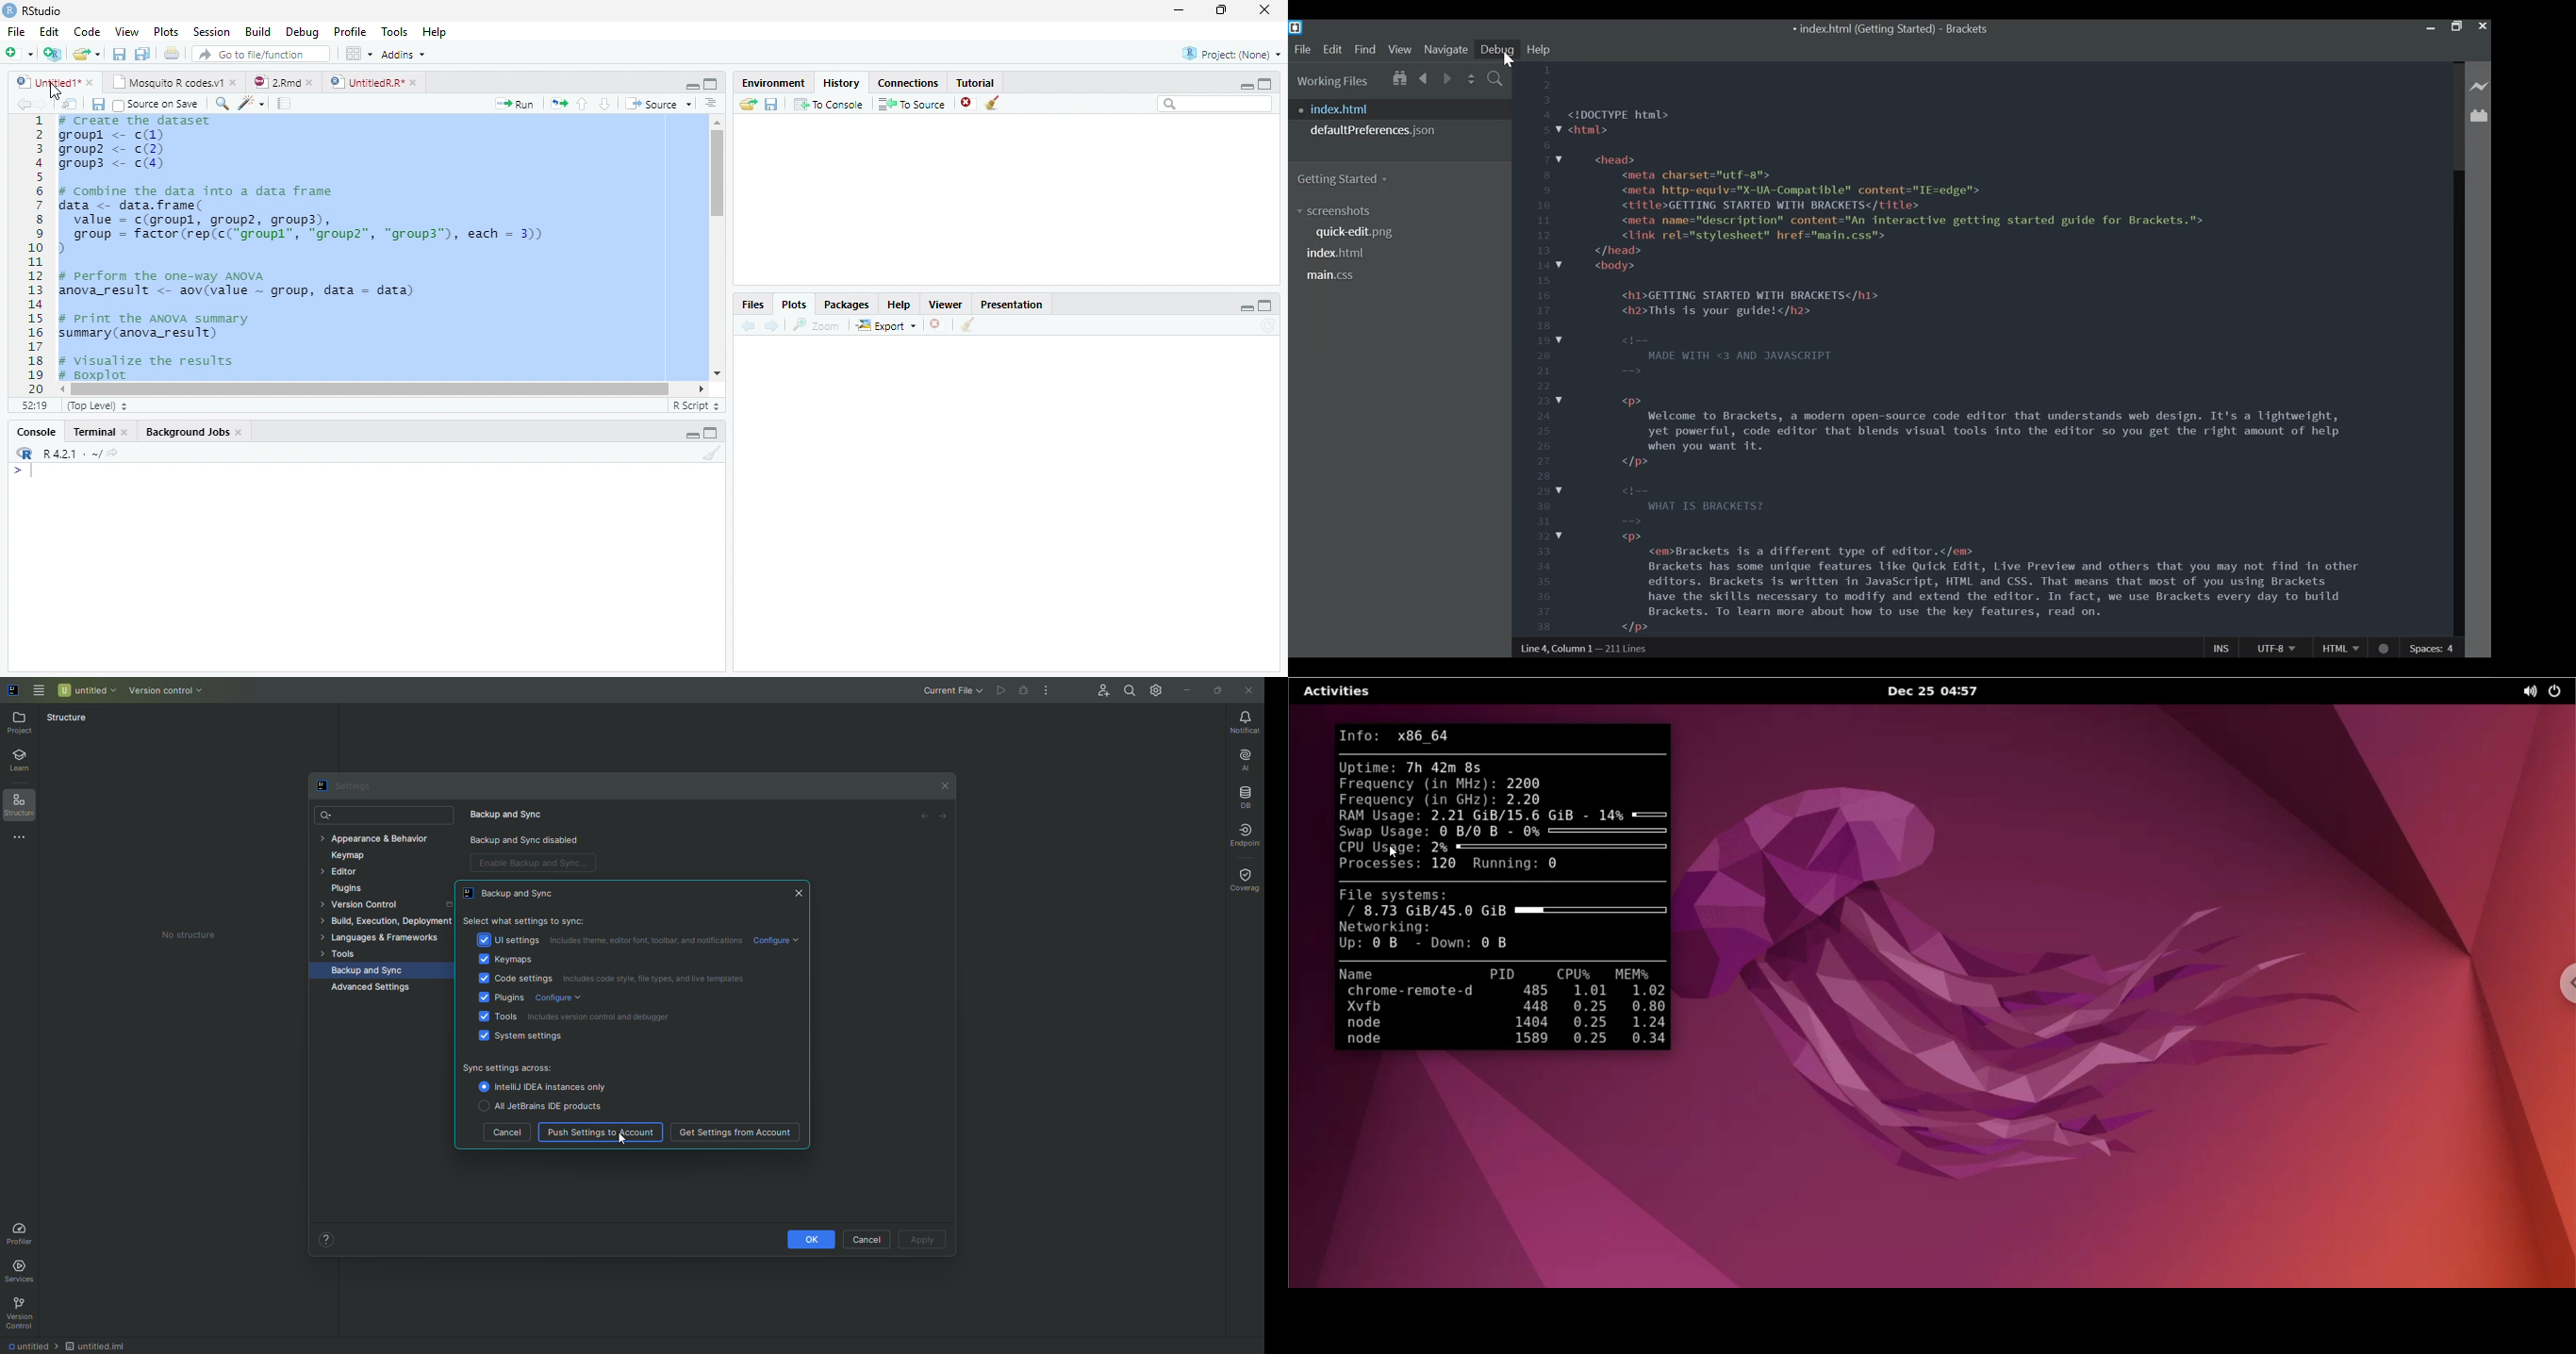 The width and height of the screenshot is (2576, 1372). What do you see at coordinates (556, 103) in the screenshot?
I see `Copy pages` at bounding box center [556, 103].